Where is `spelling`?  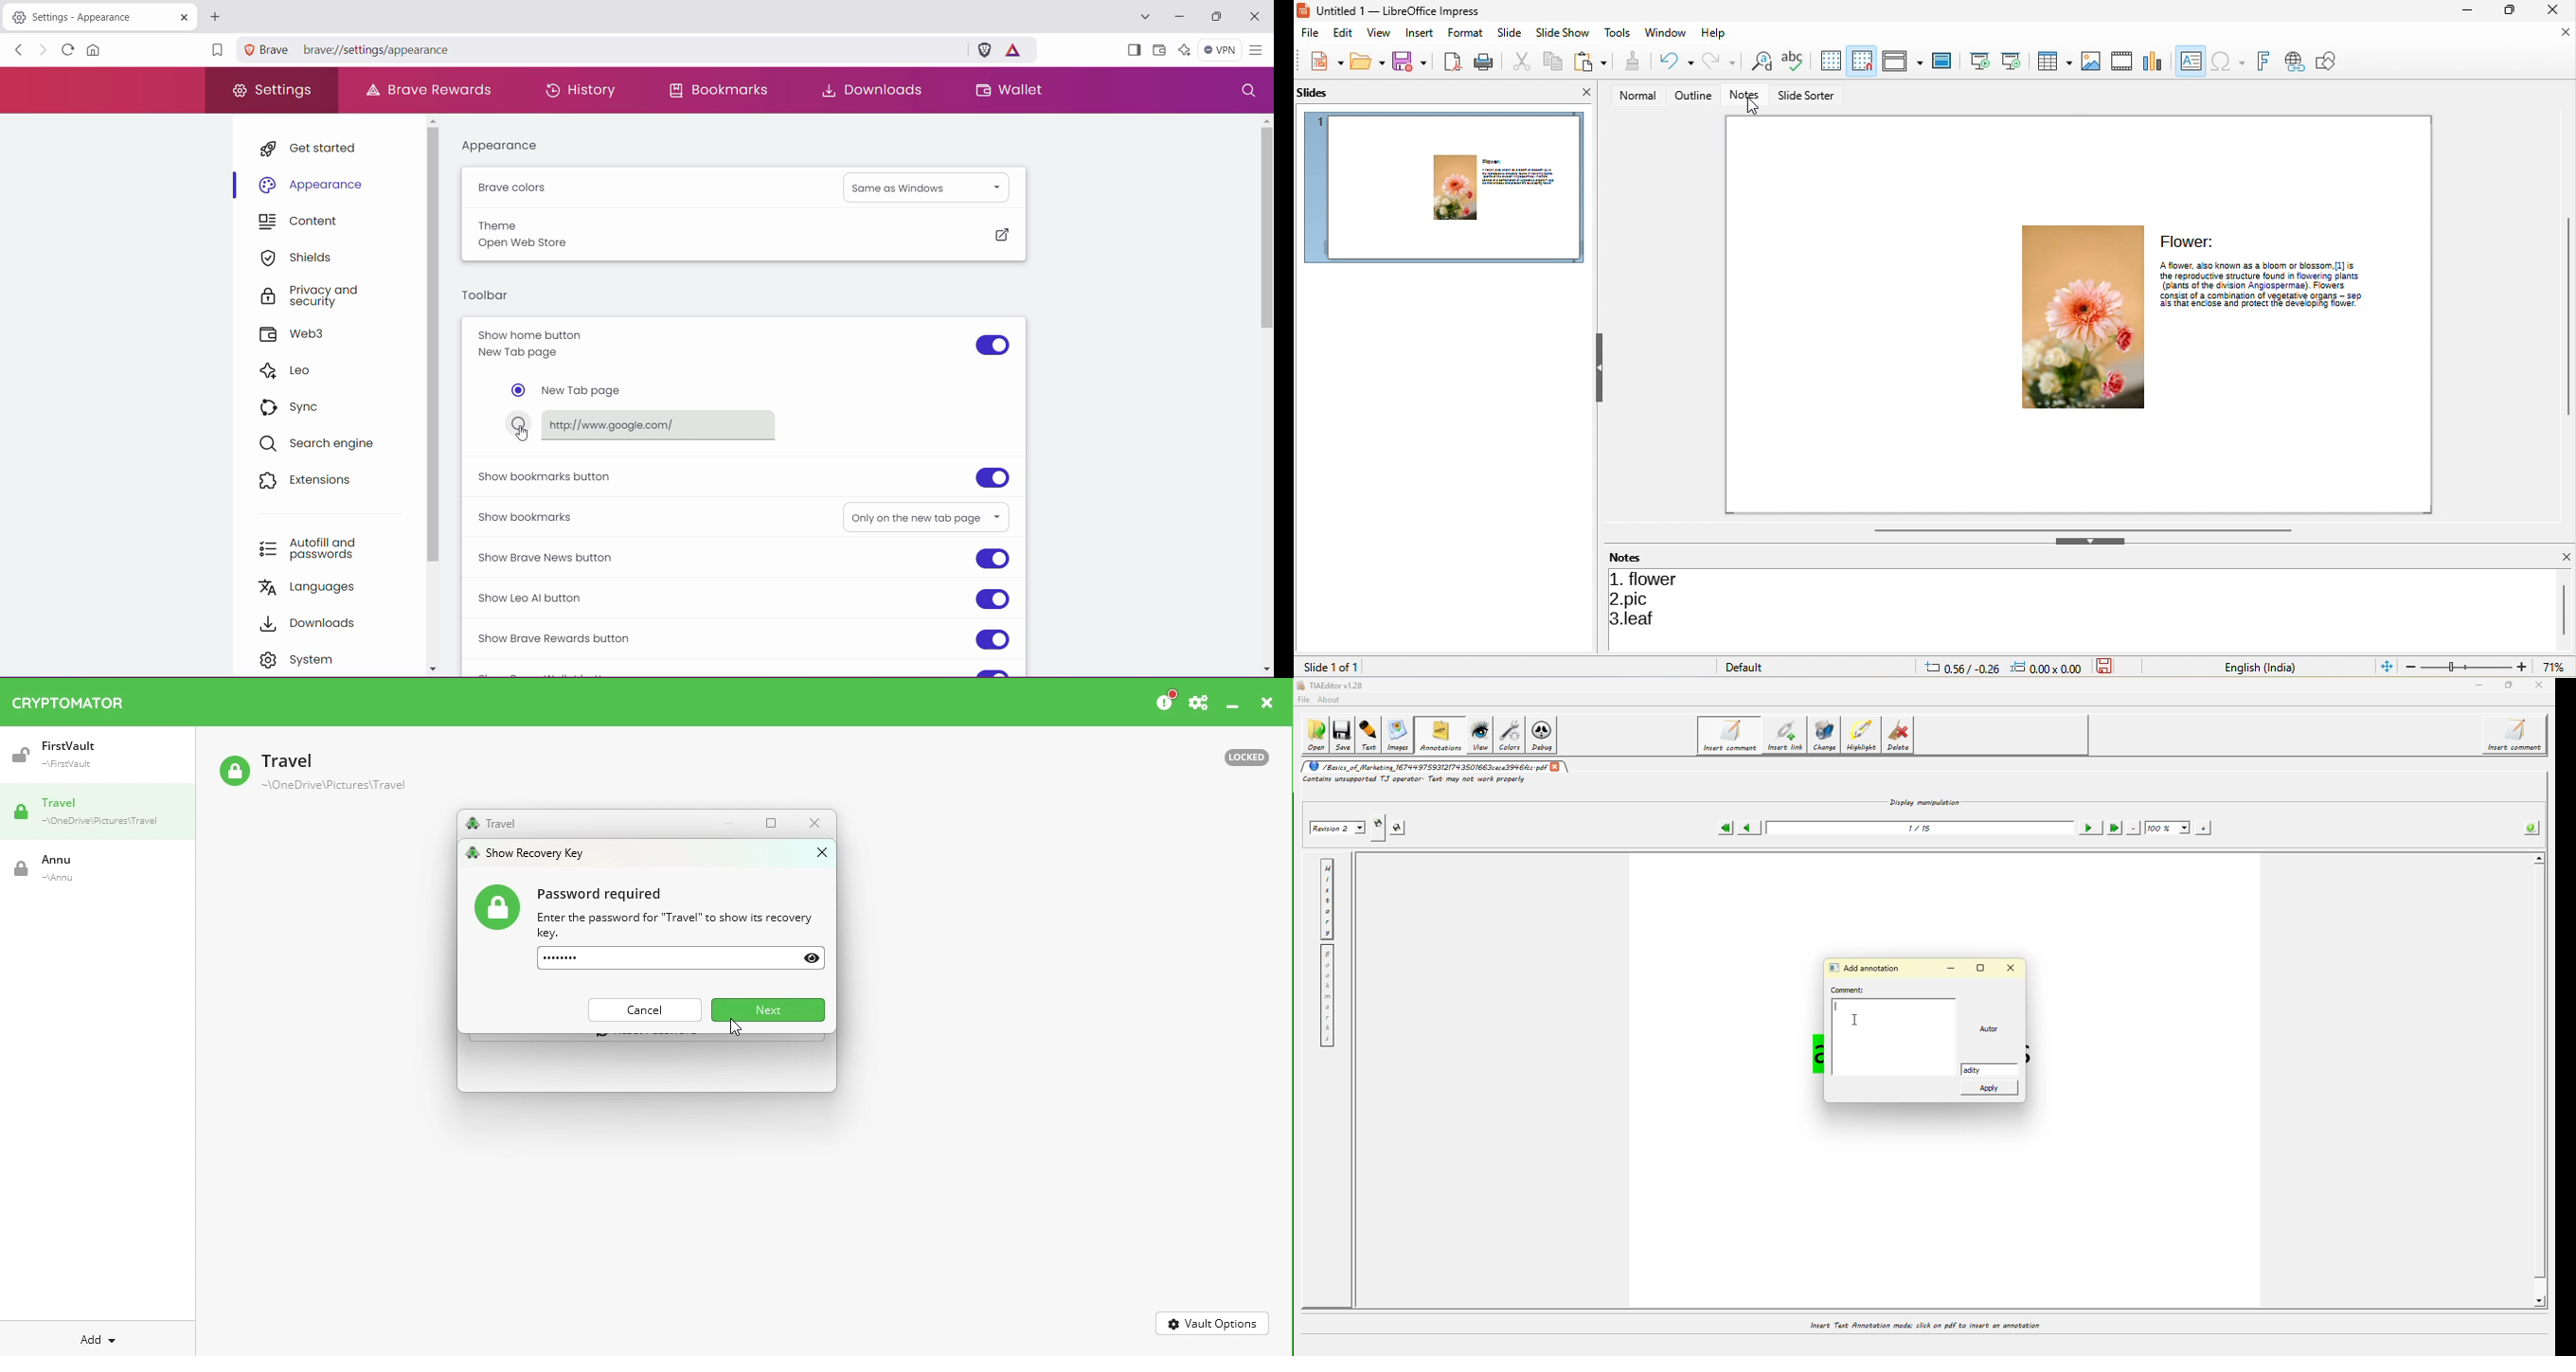 spelling is located at coordinates (1792, 61).